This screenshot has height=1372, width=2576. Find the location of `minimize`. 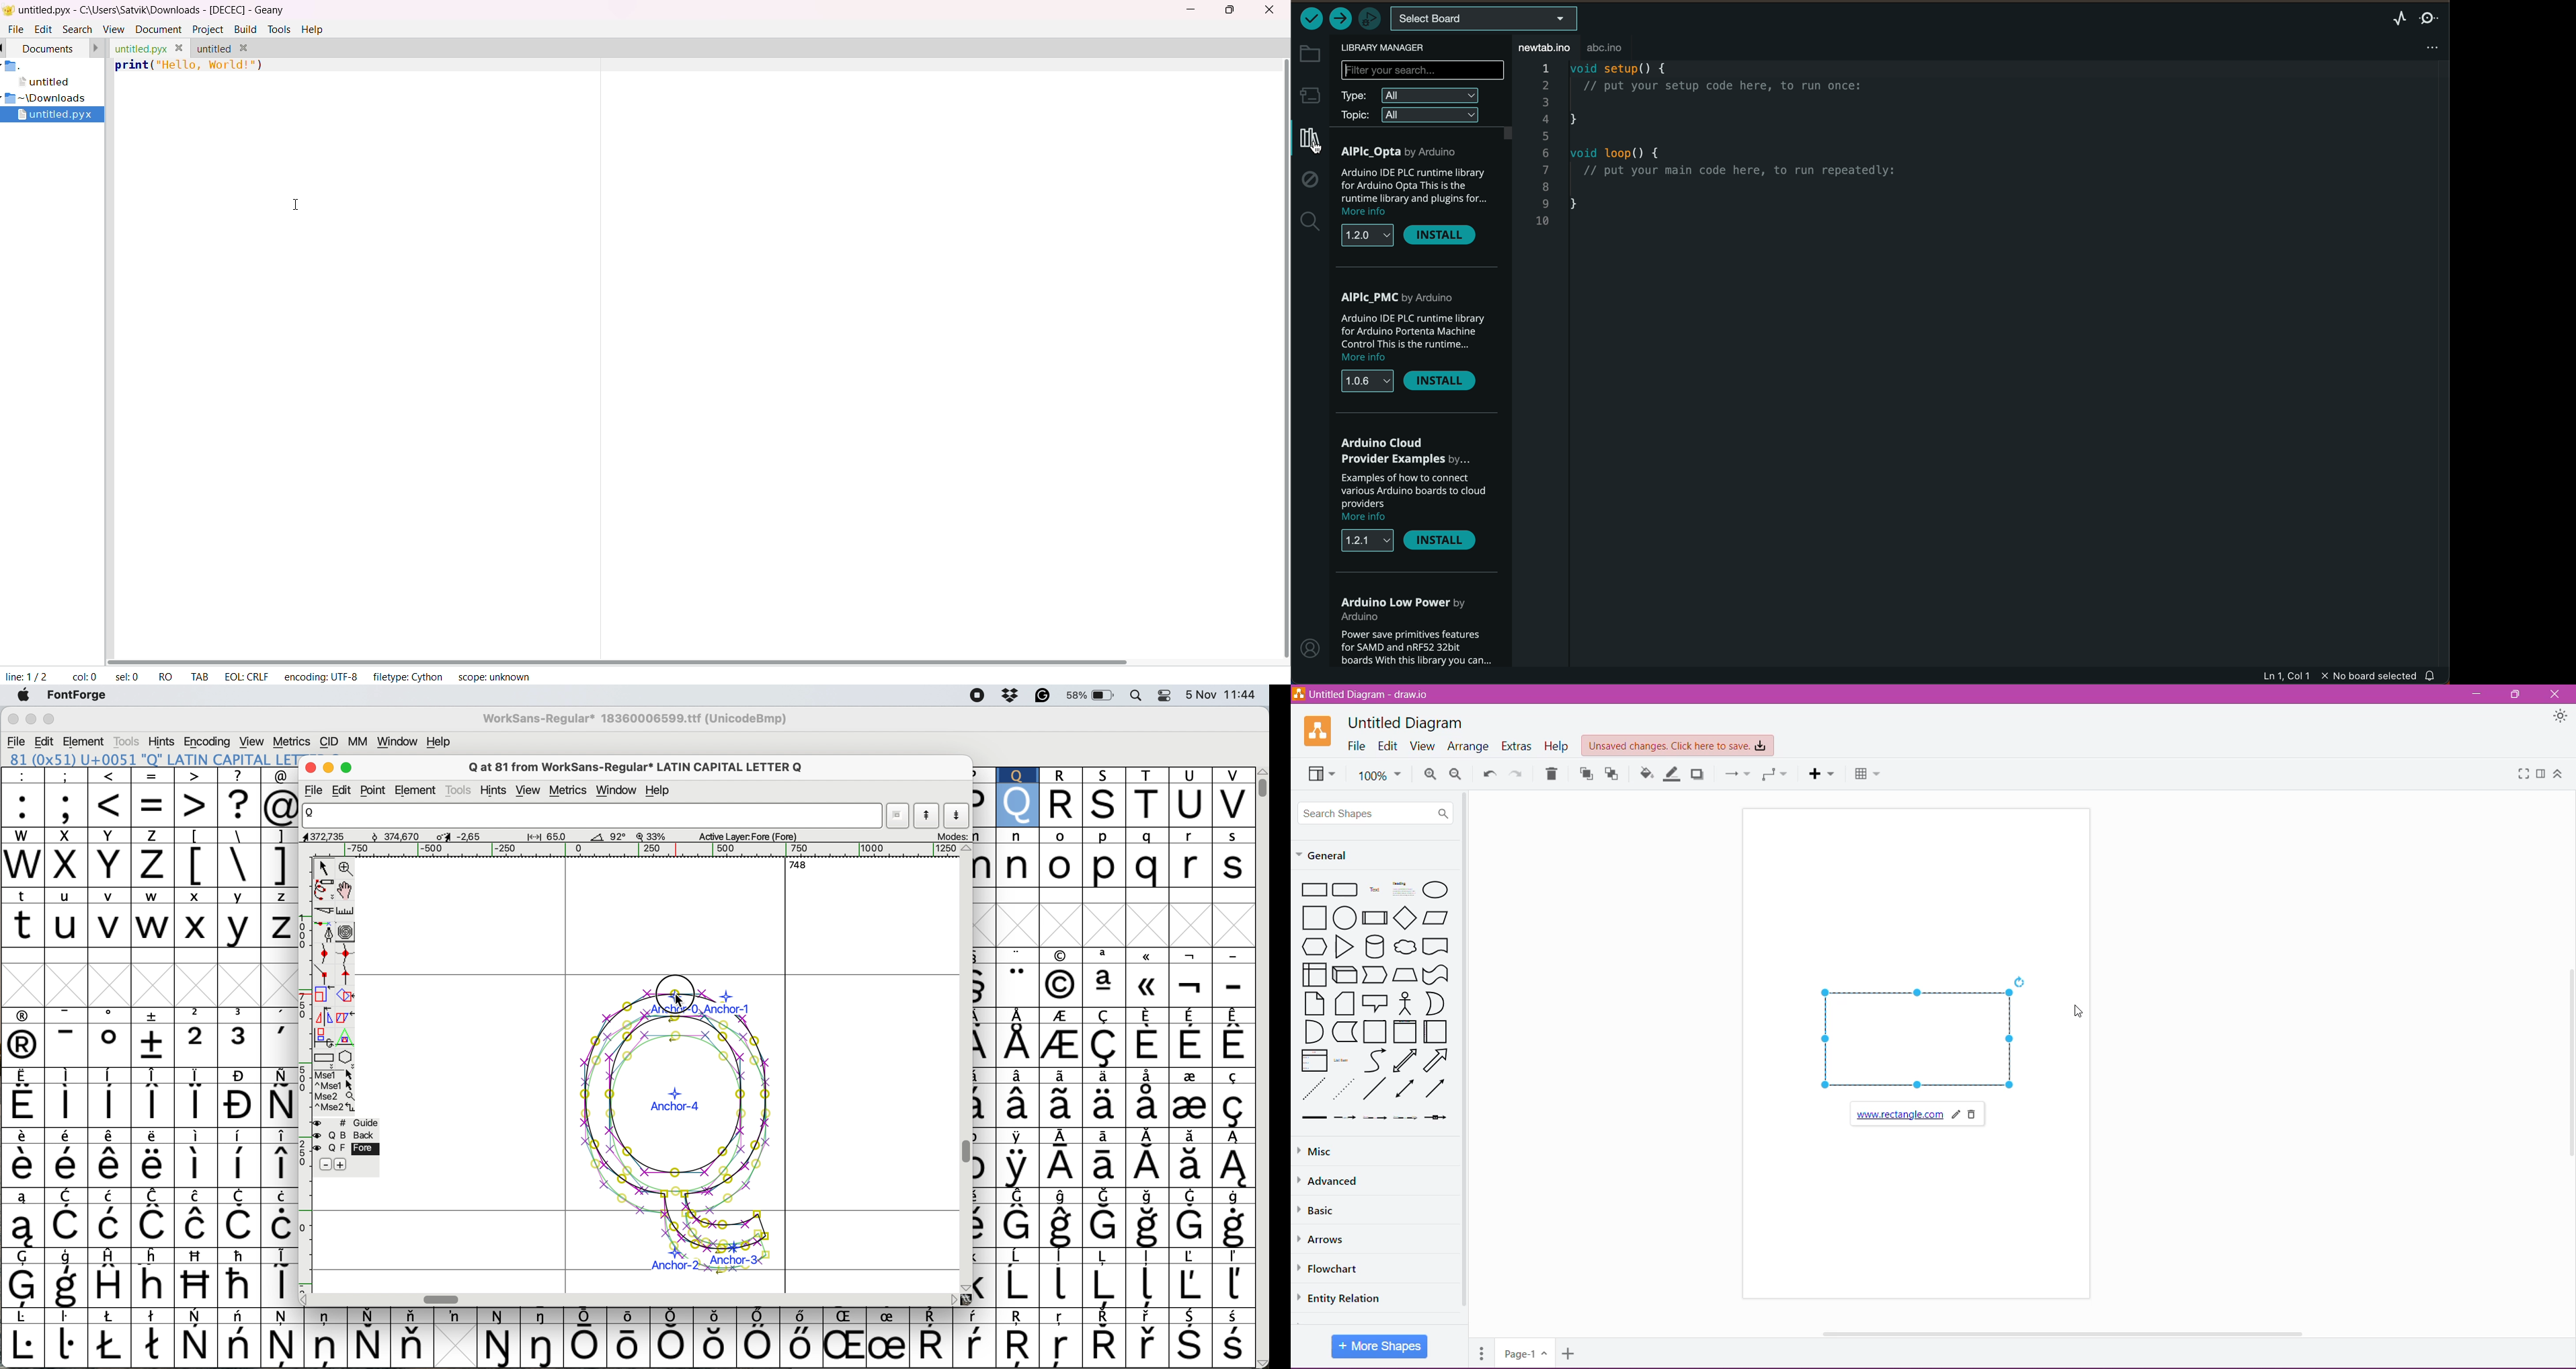

minimize is located at coordinates (1189, 9).